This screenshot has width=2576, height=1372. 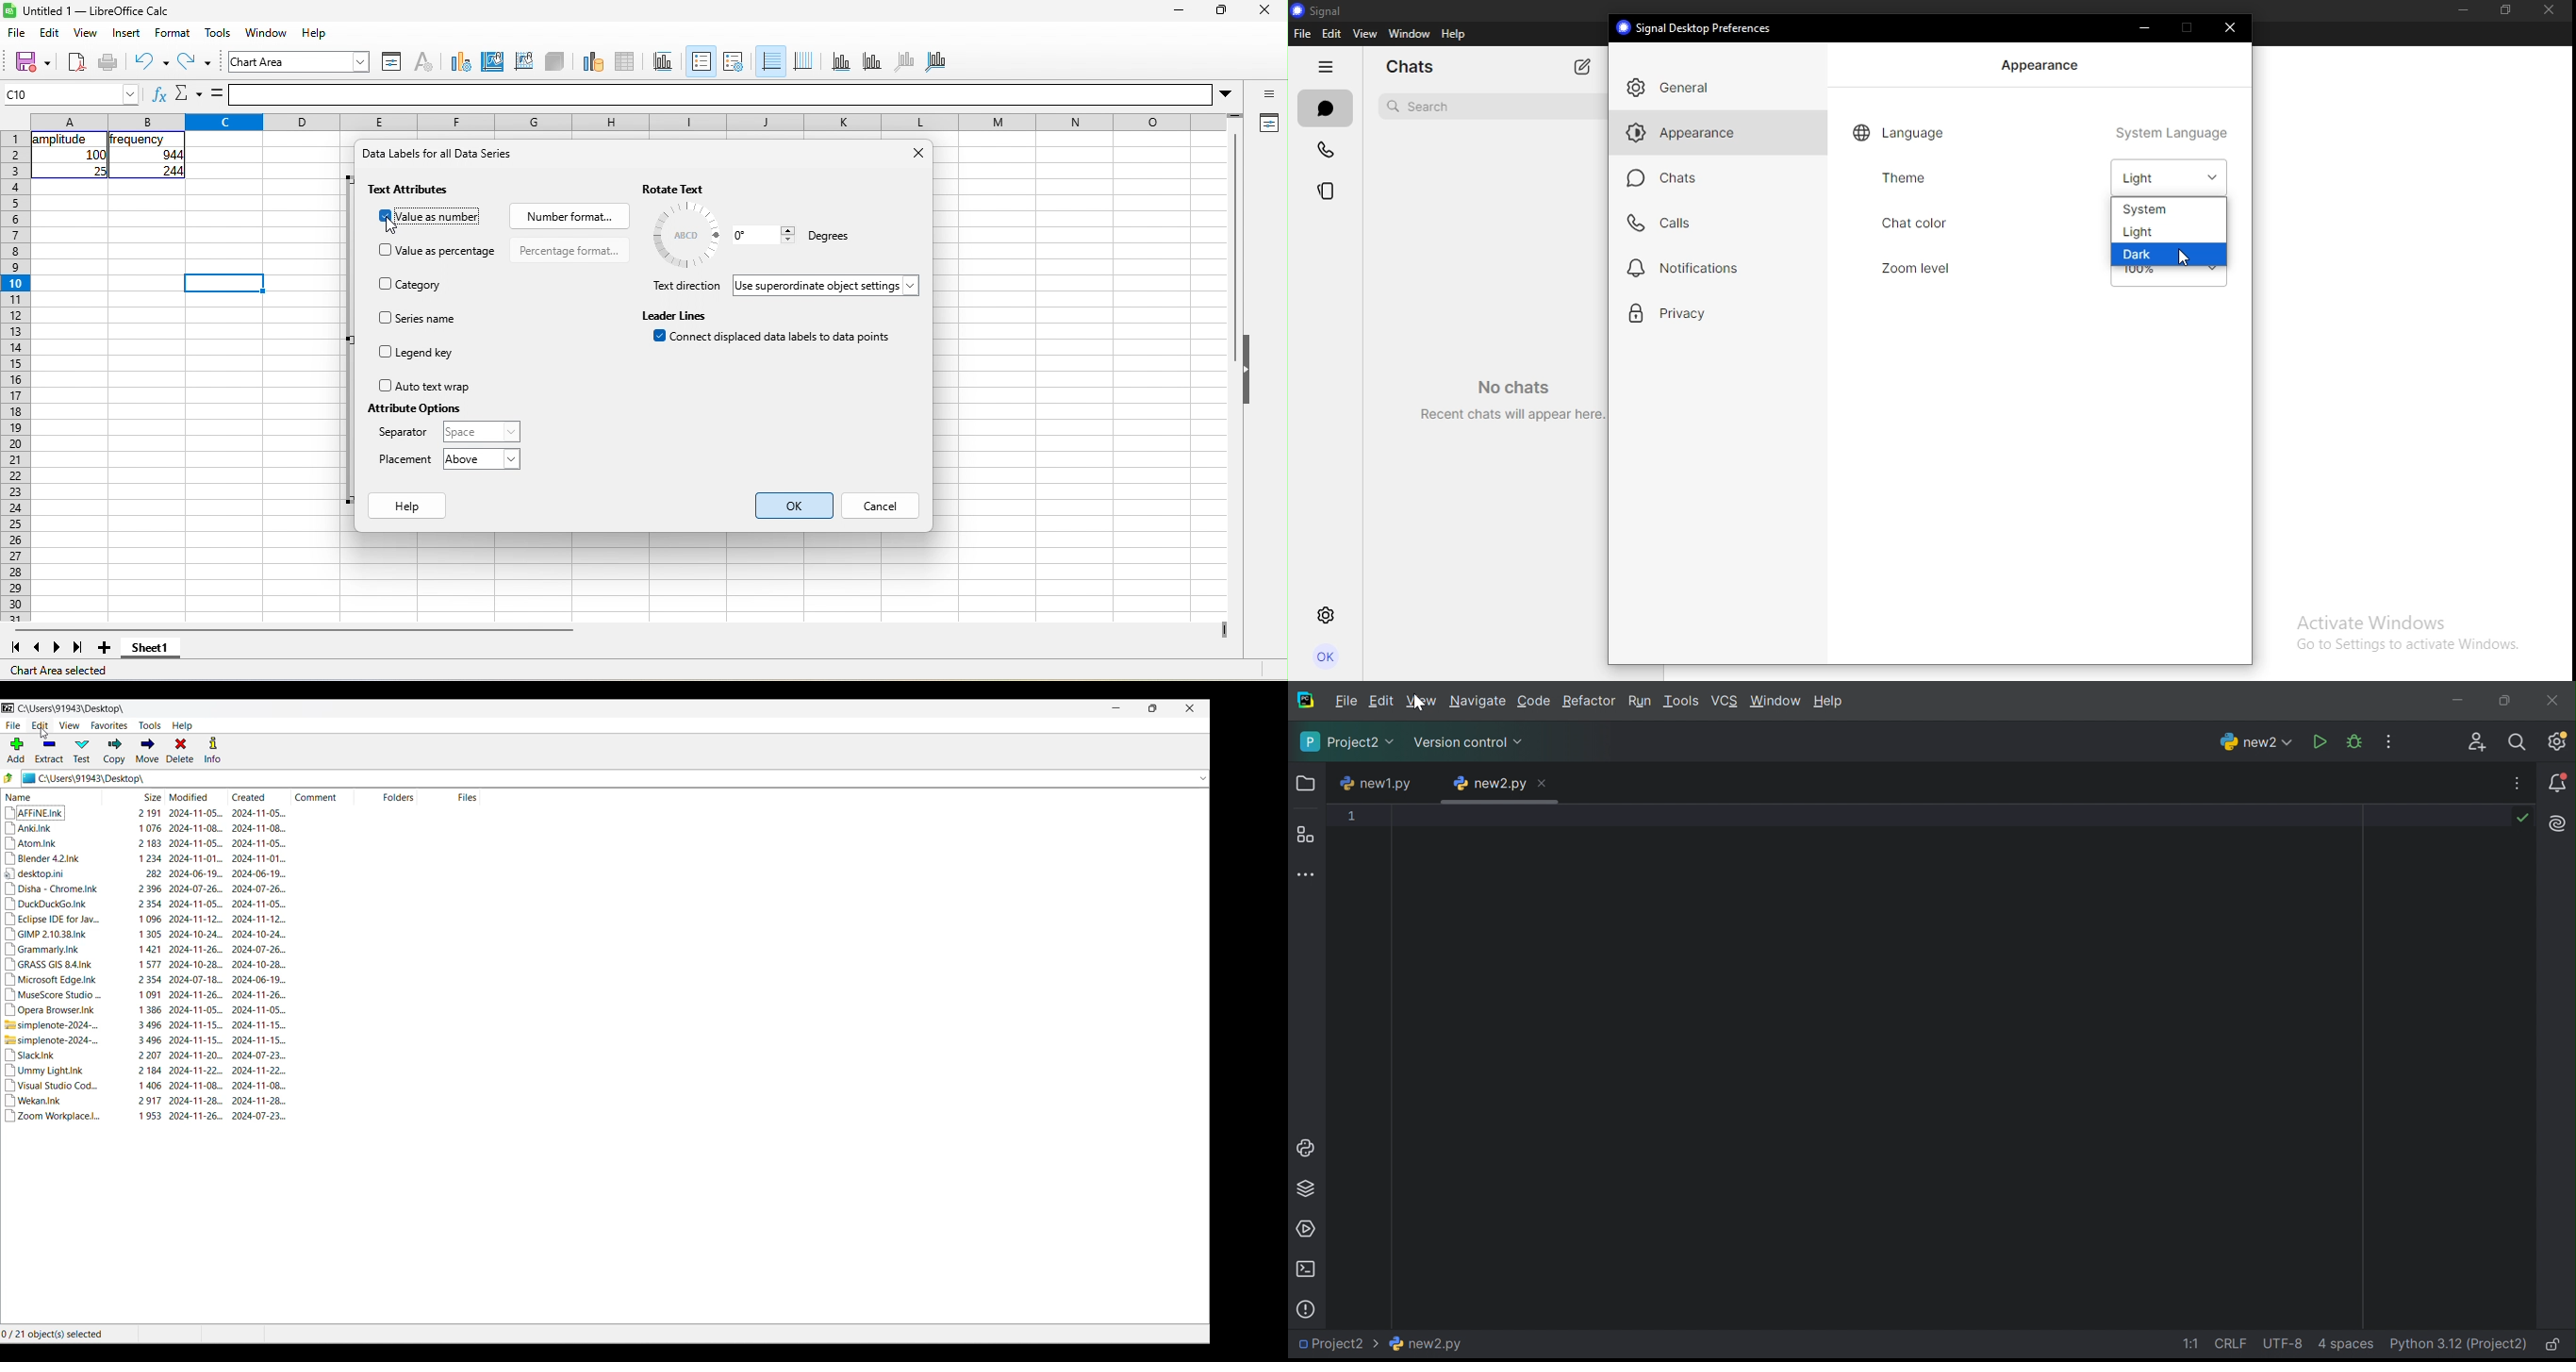 I want to click on settings, so click(x=1327, y=617).